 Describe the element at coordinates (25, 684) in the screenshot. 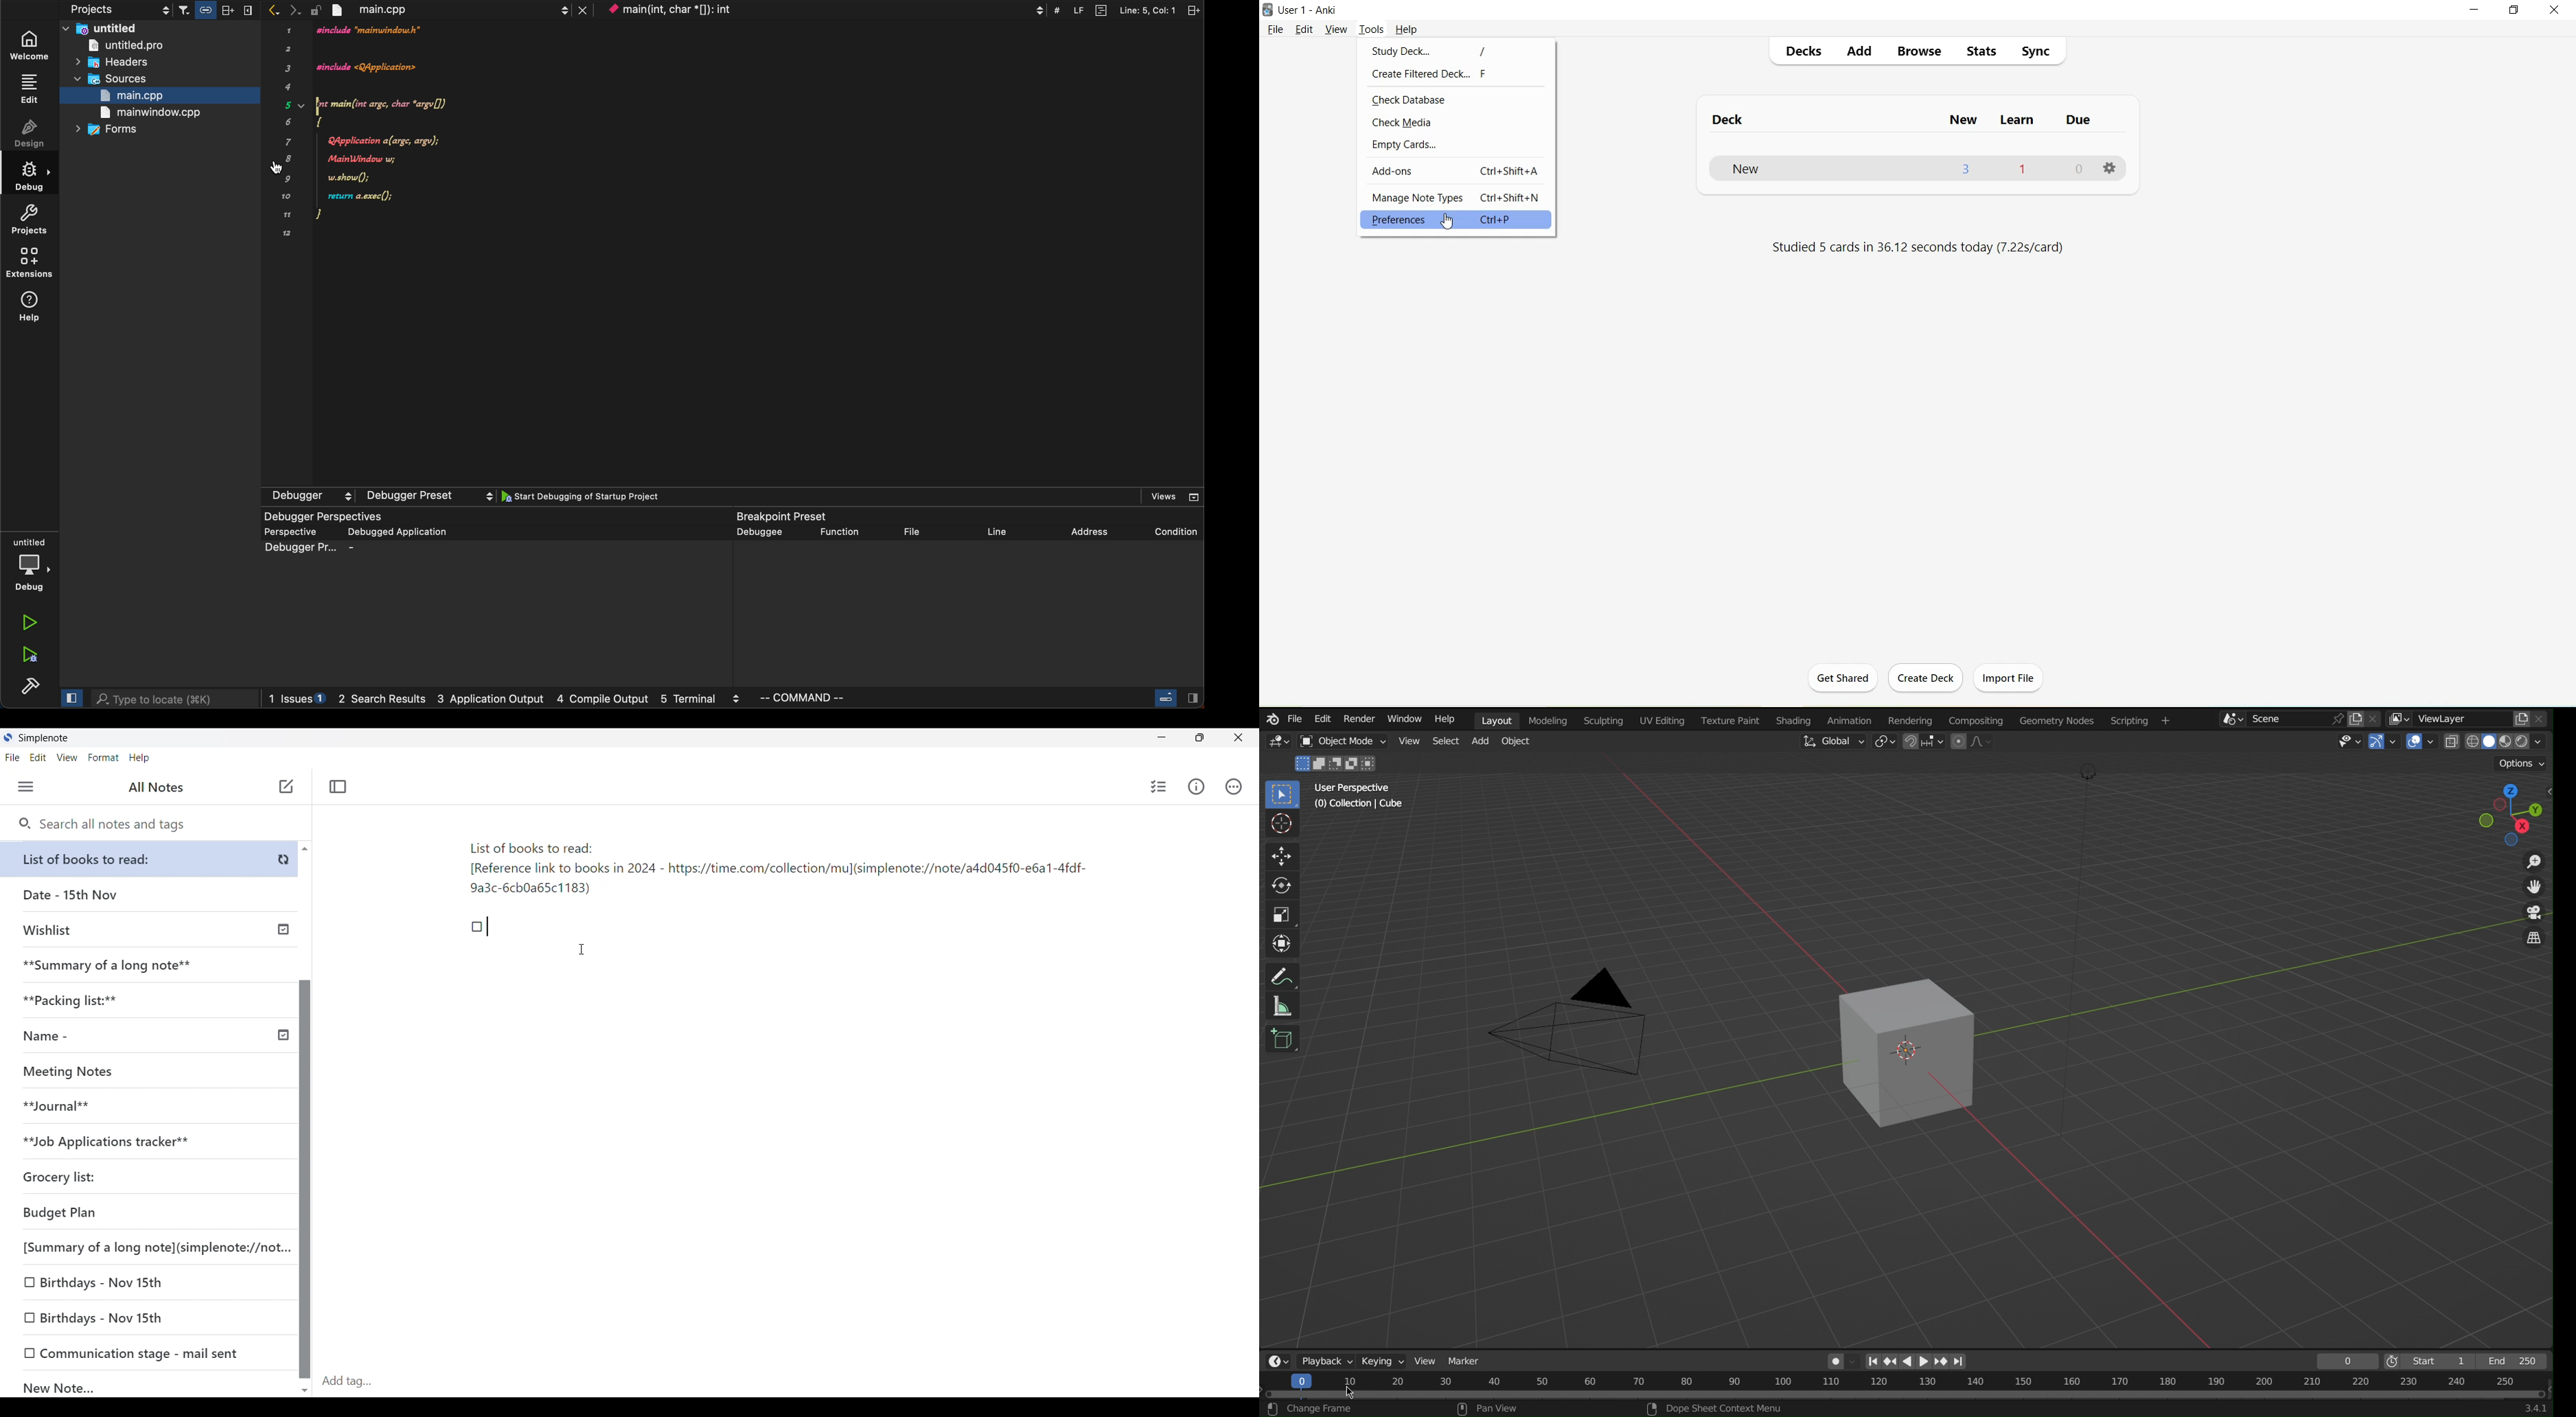

I see `build` at that location.